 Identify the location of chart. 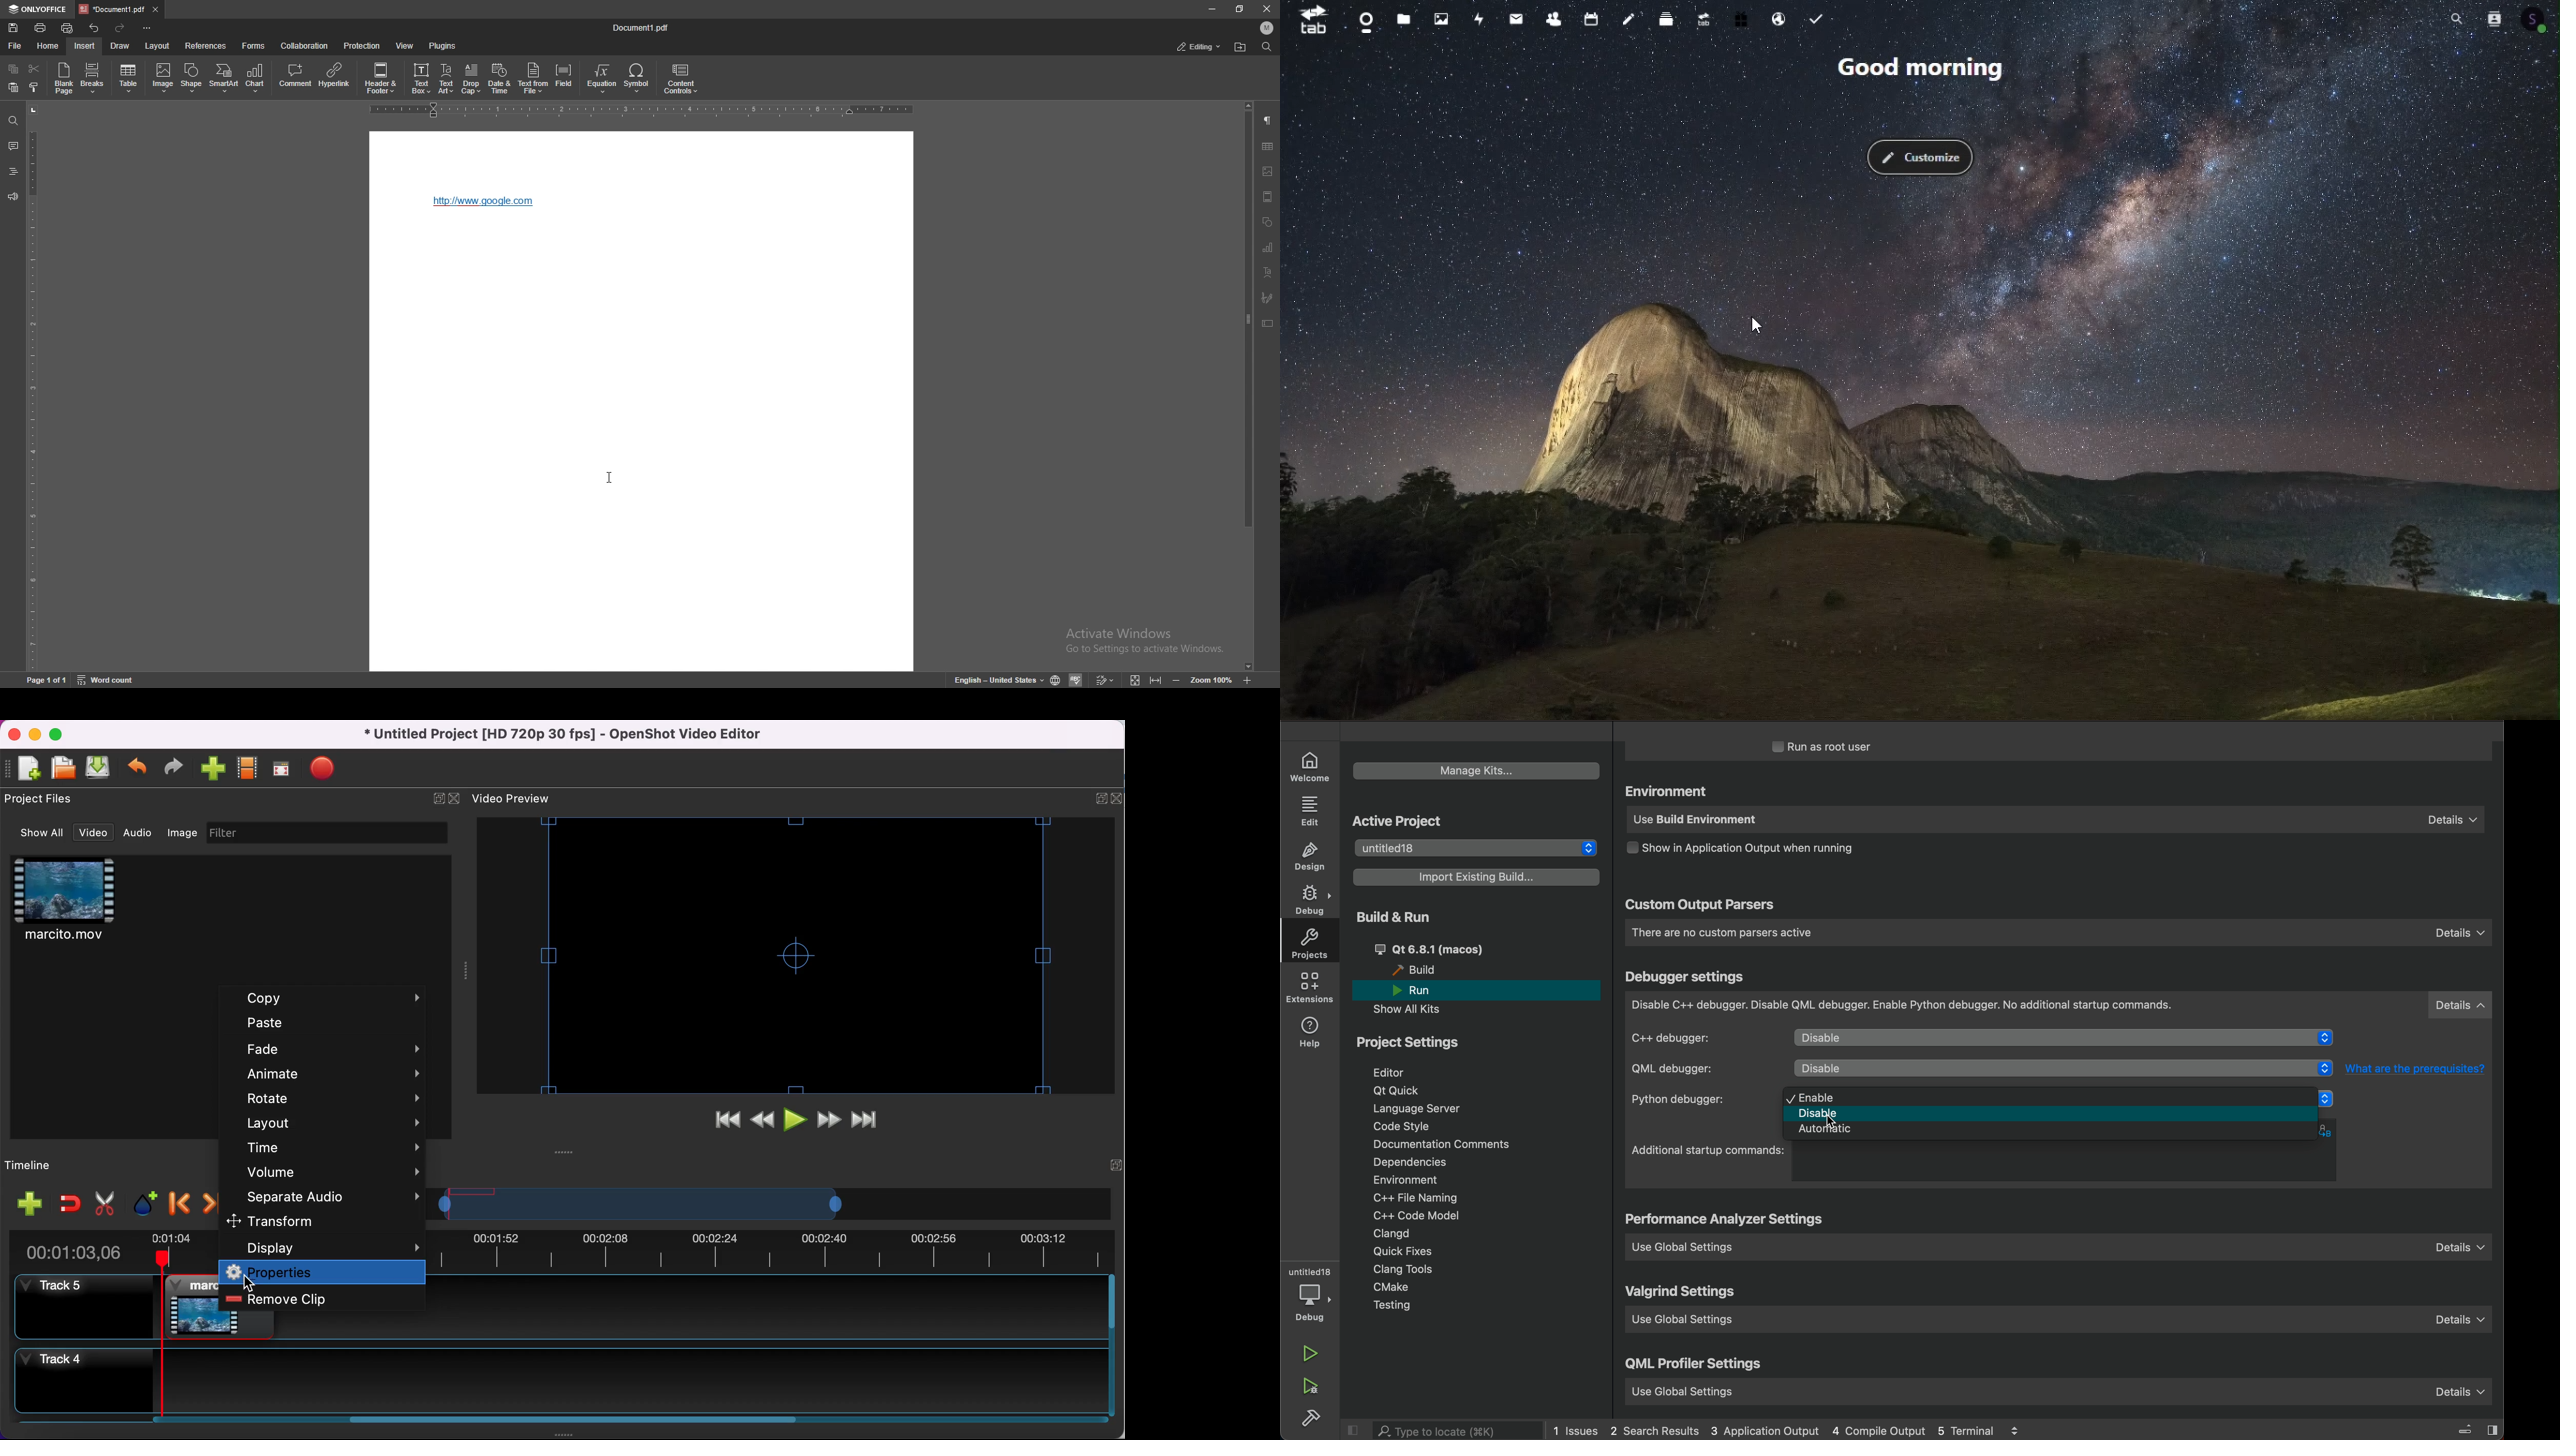
(256, 79).